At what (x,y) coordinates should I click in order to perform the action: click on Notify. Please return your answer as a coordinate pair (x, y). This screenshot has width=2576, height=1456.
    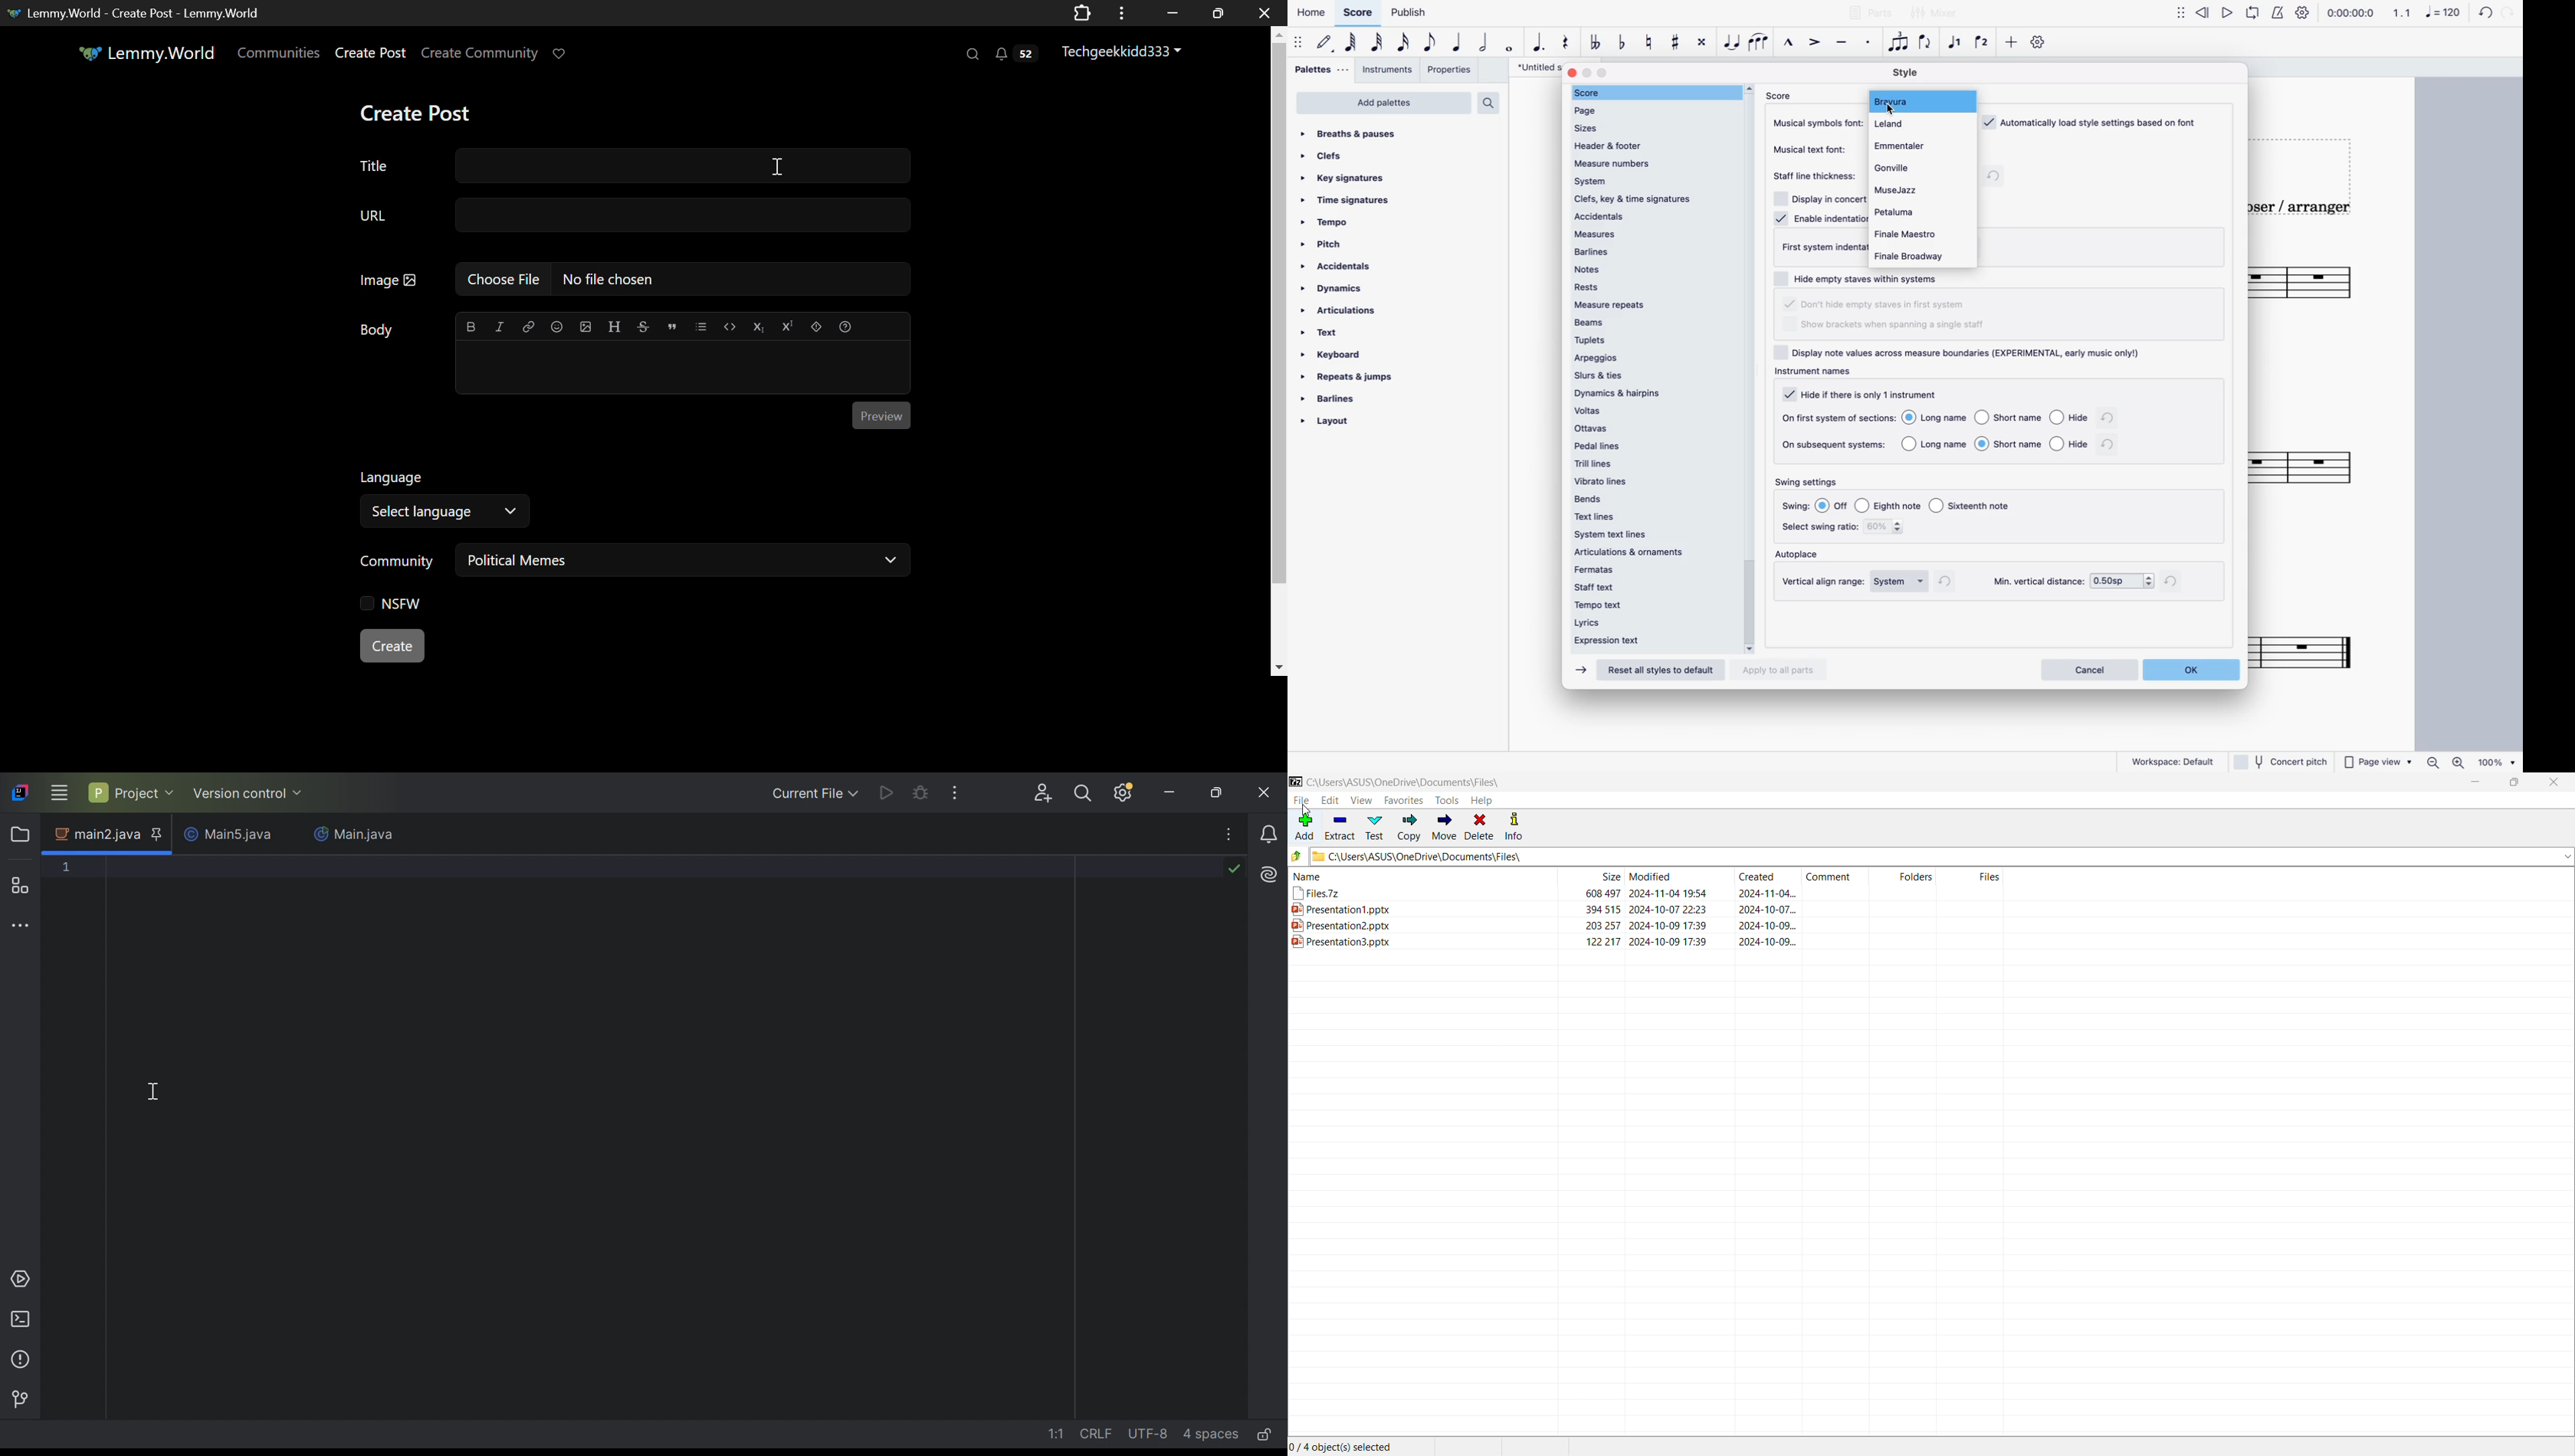
    Looking at the image, I should click on (2279, 12).